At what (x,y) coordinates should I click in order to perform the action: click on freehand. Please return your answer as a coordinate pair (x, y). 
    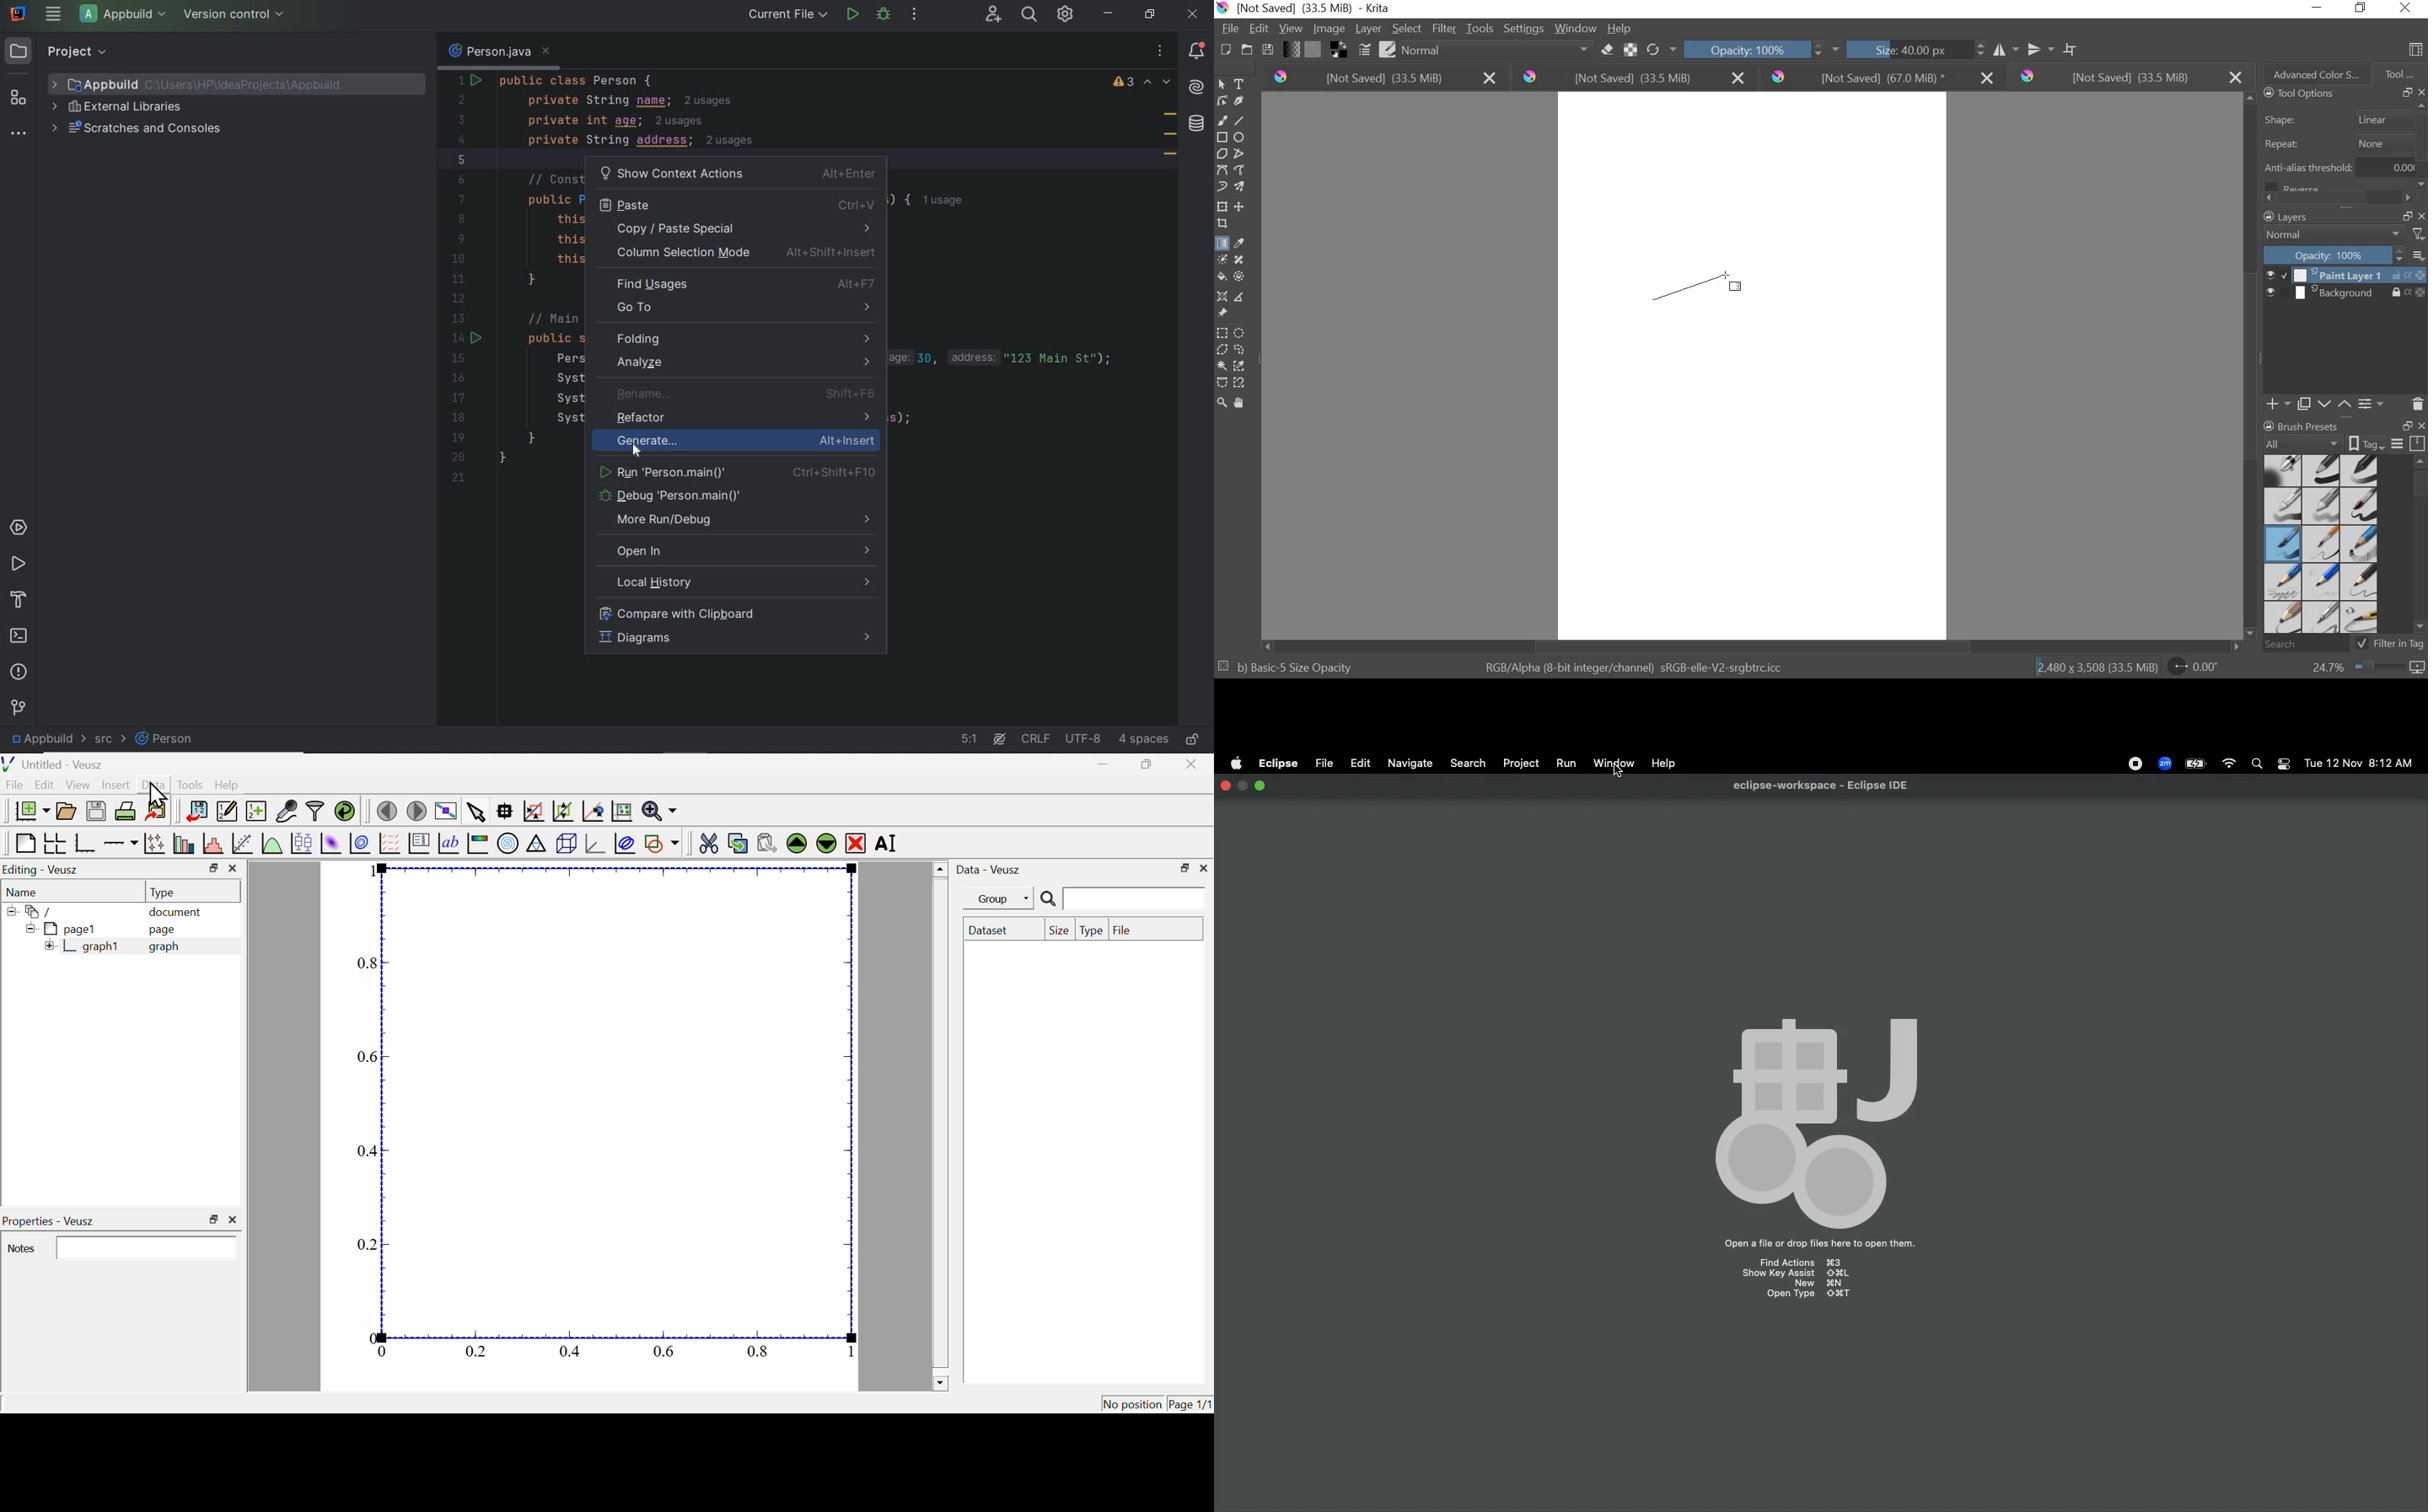
    Looking at the image, I should click on (1222, 121).